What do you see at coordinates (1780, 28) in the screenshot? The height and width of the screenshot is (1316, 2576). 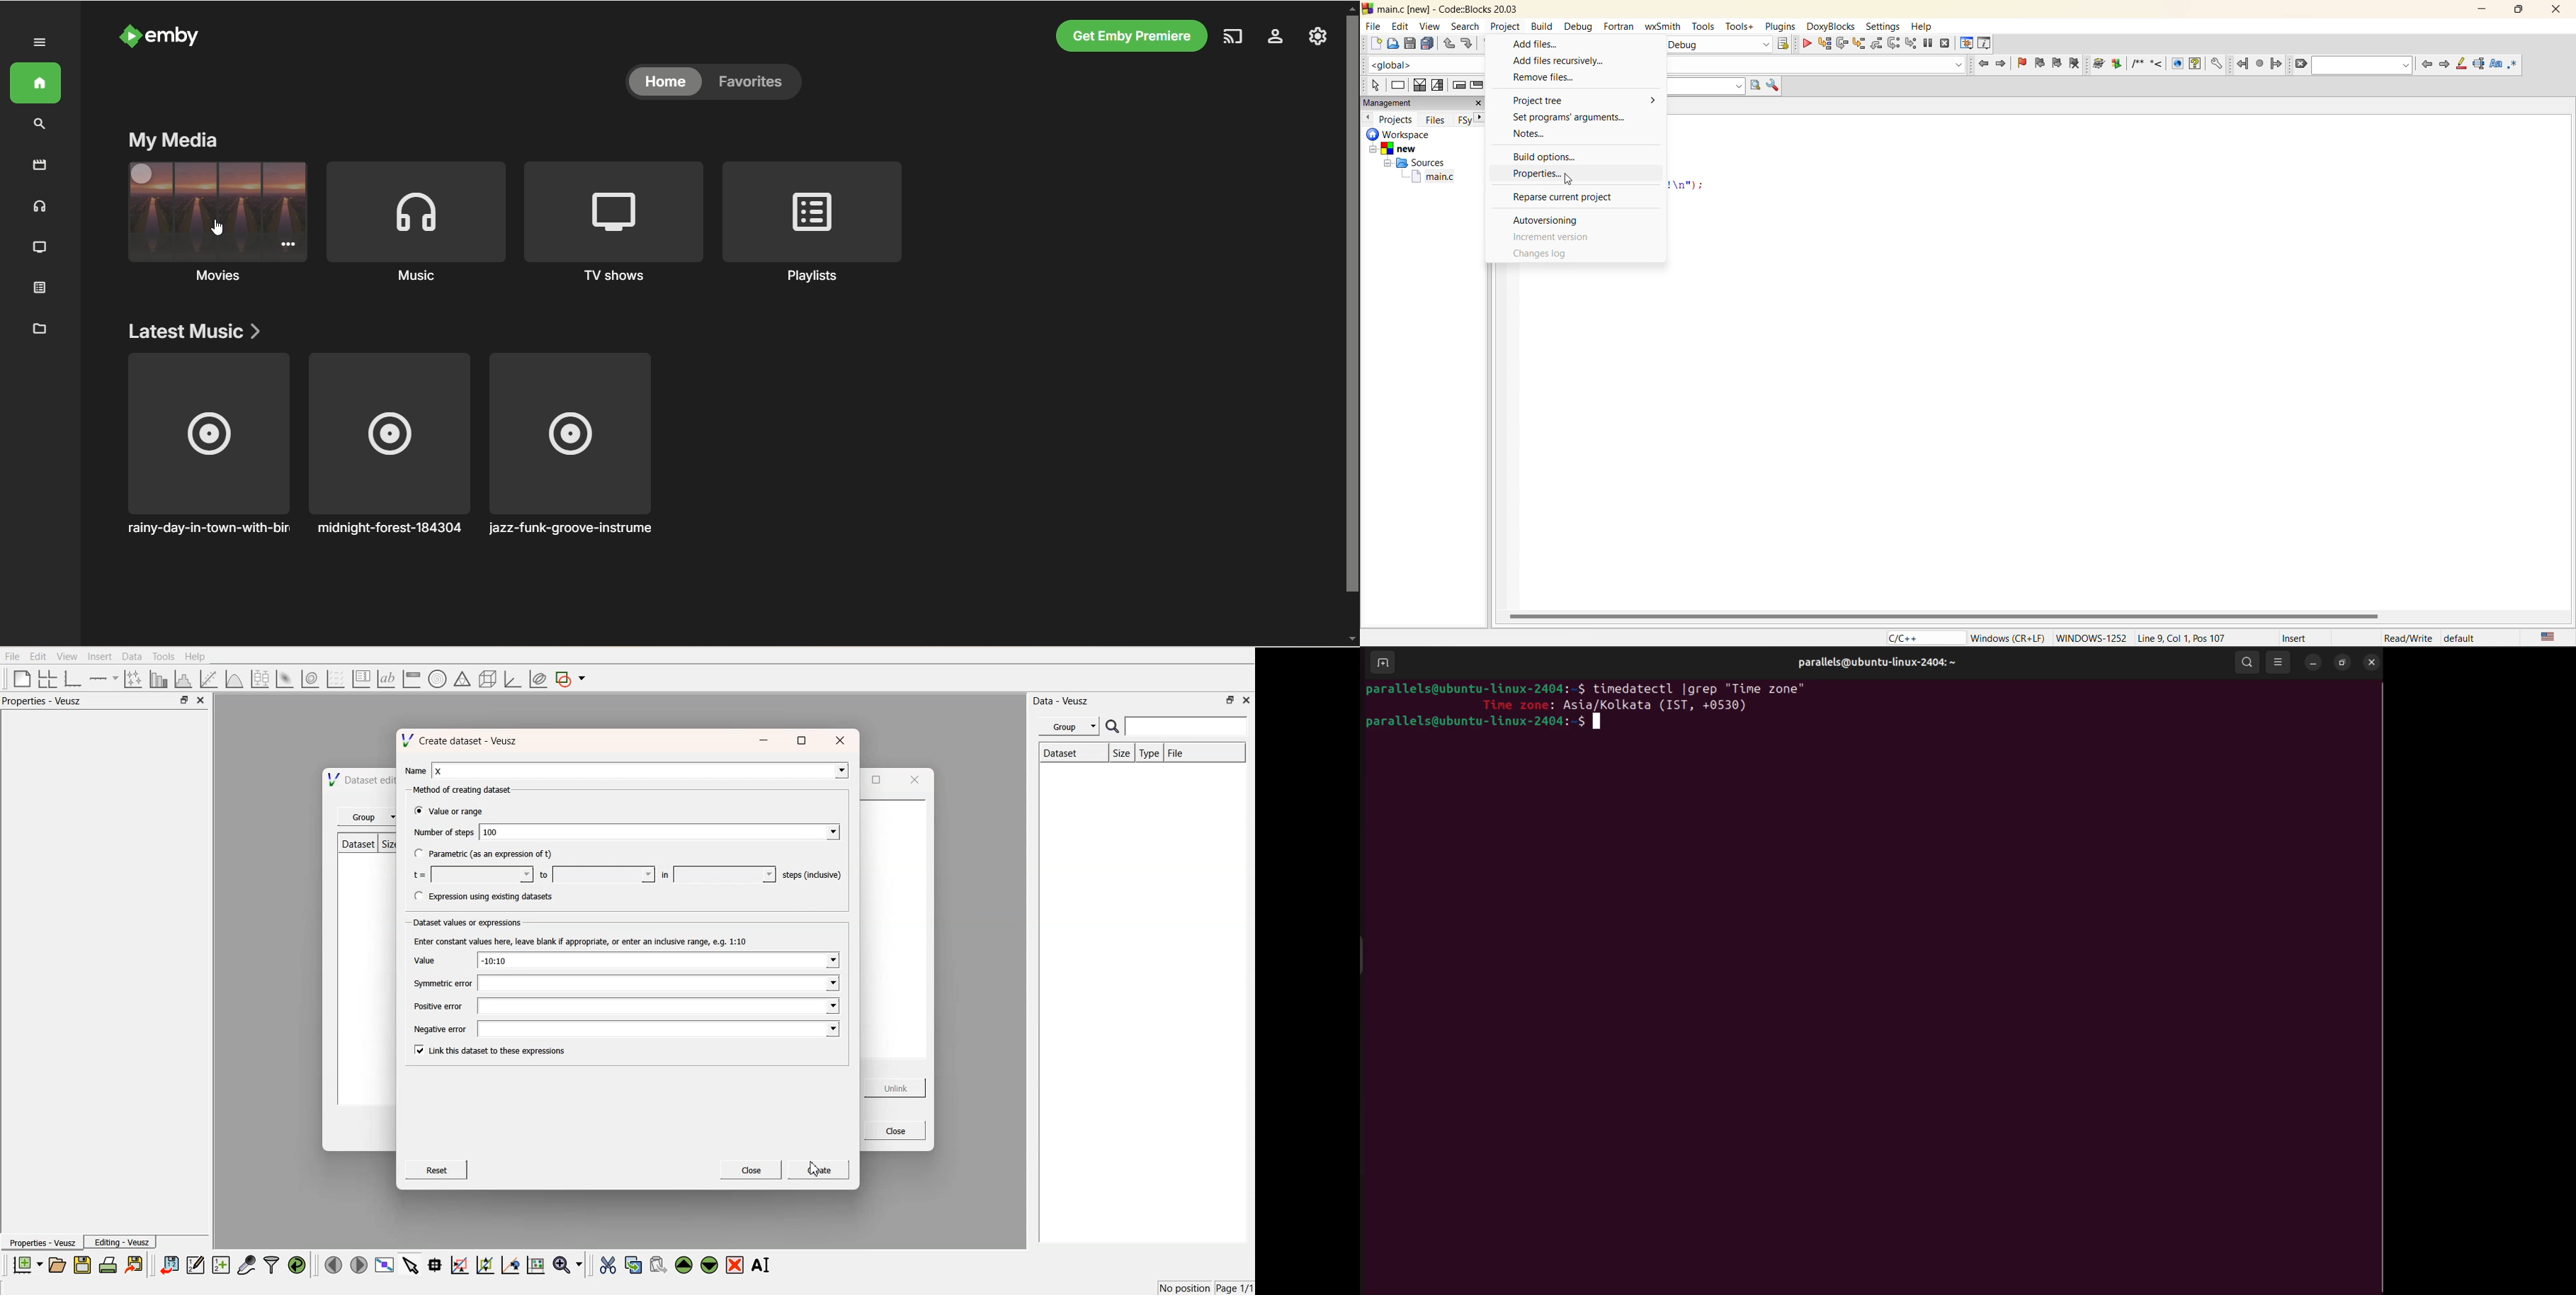 I see `plugins` at bounding box center [1780, 28].